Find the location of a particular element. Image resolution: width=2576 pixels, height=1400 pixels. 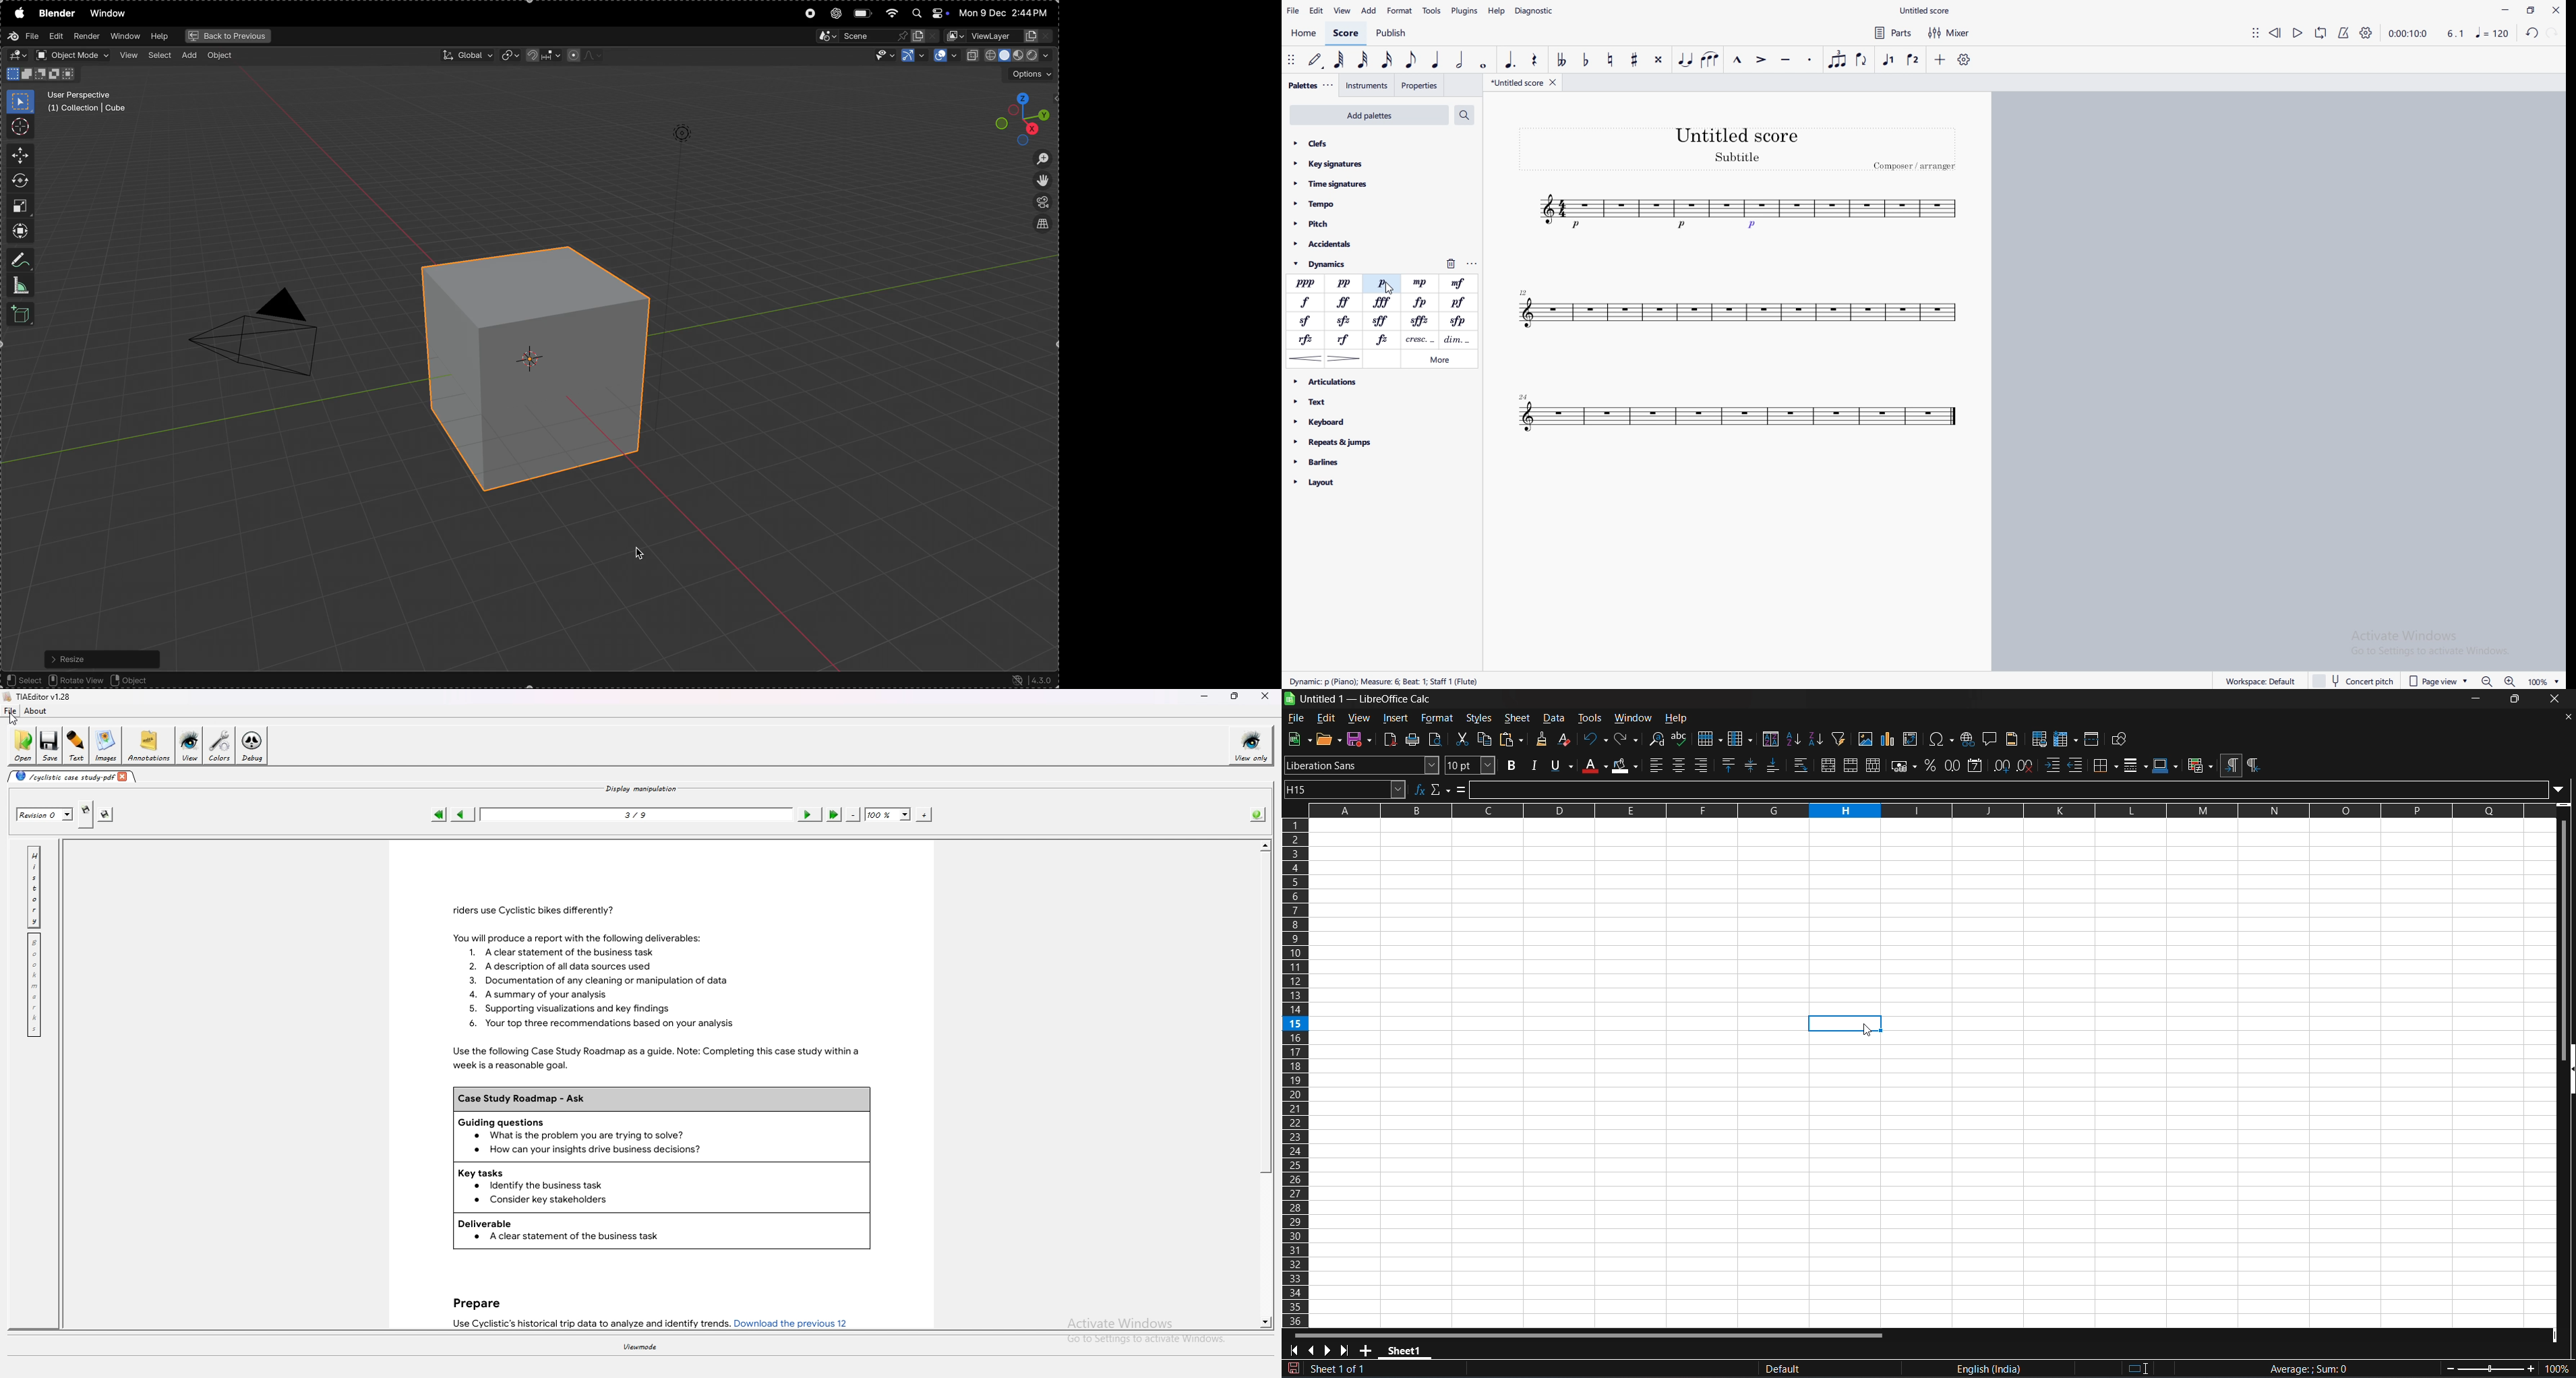

The document has been modified.Click to save the document. is located at coordinates (1487, 1371).